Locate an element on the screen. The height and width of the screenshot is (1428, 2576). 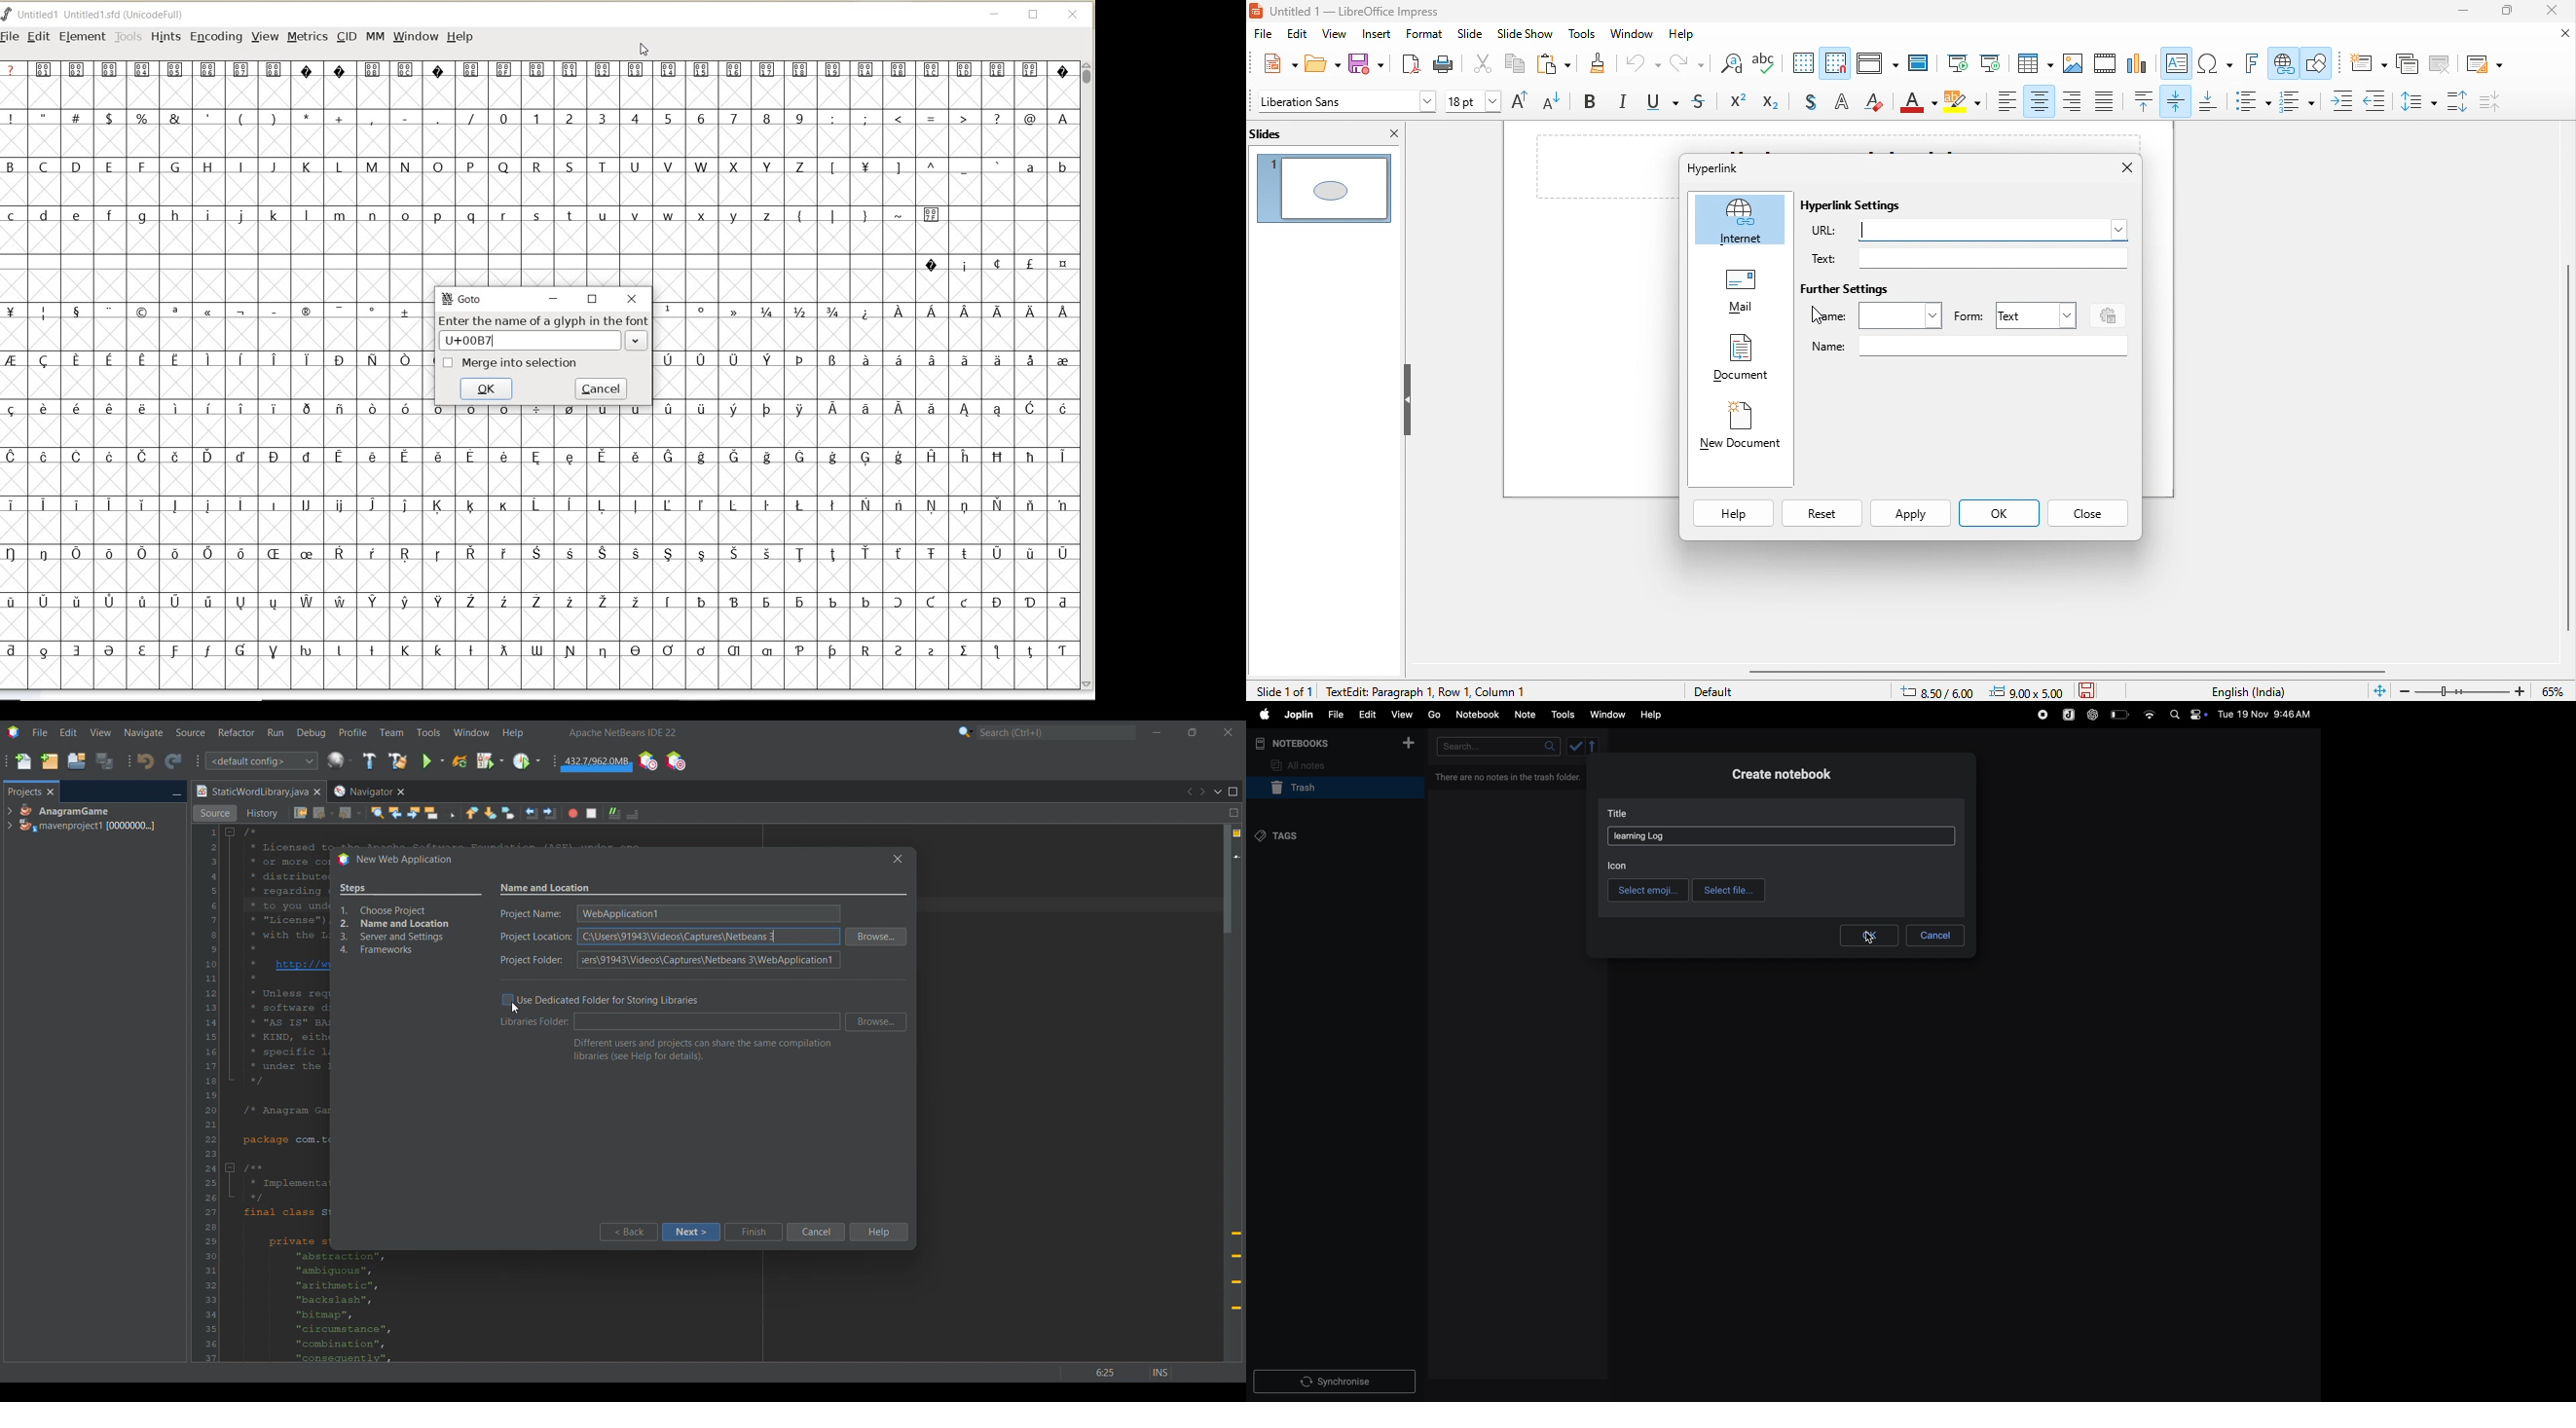
align vertically is located at coordinates (2178, 100).